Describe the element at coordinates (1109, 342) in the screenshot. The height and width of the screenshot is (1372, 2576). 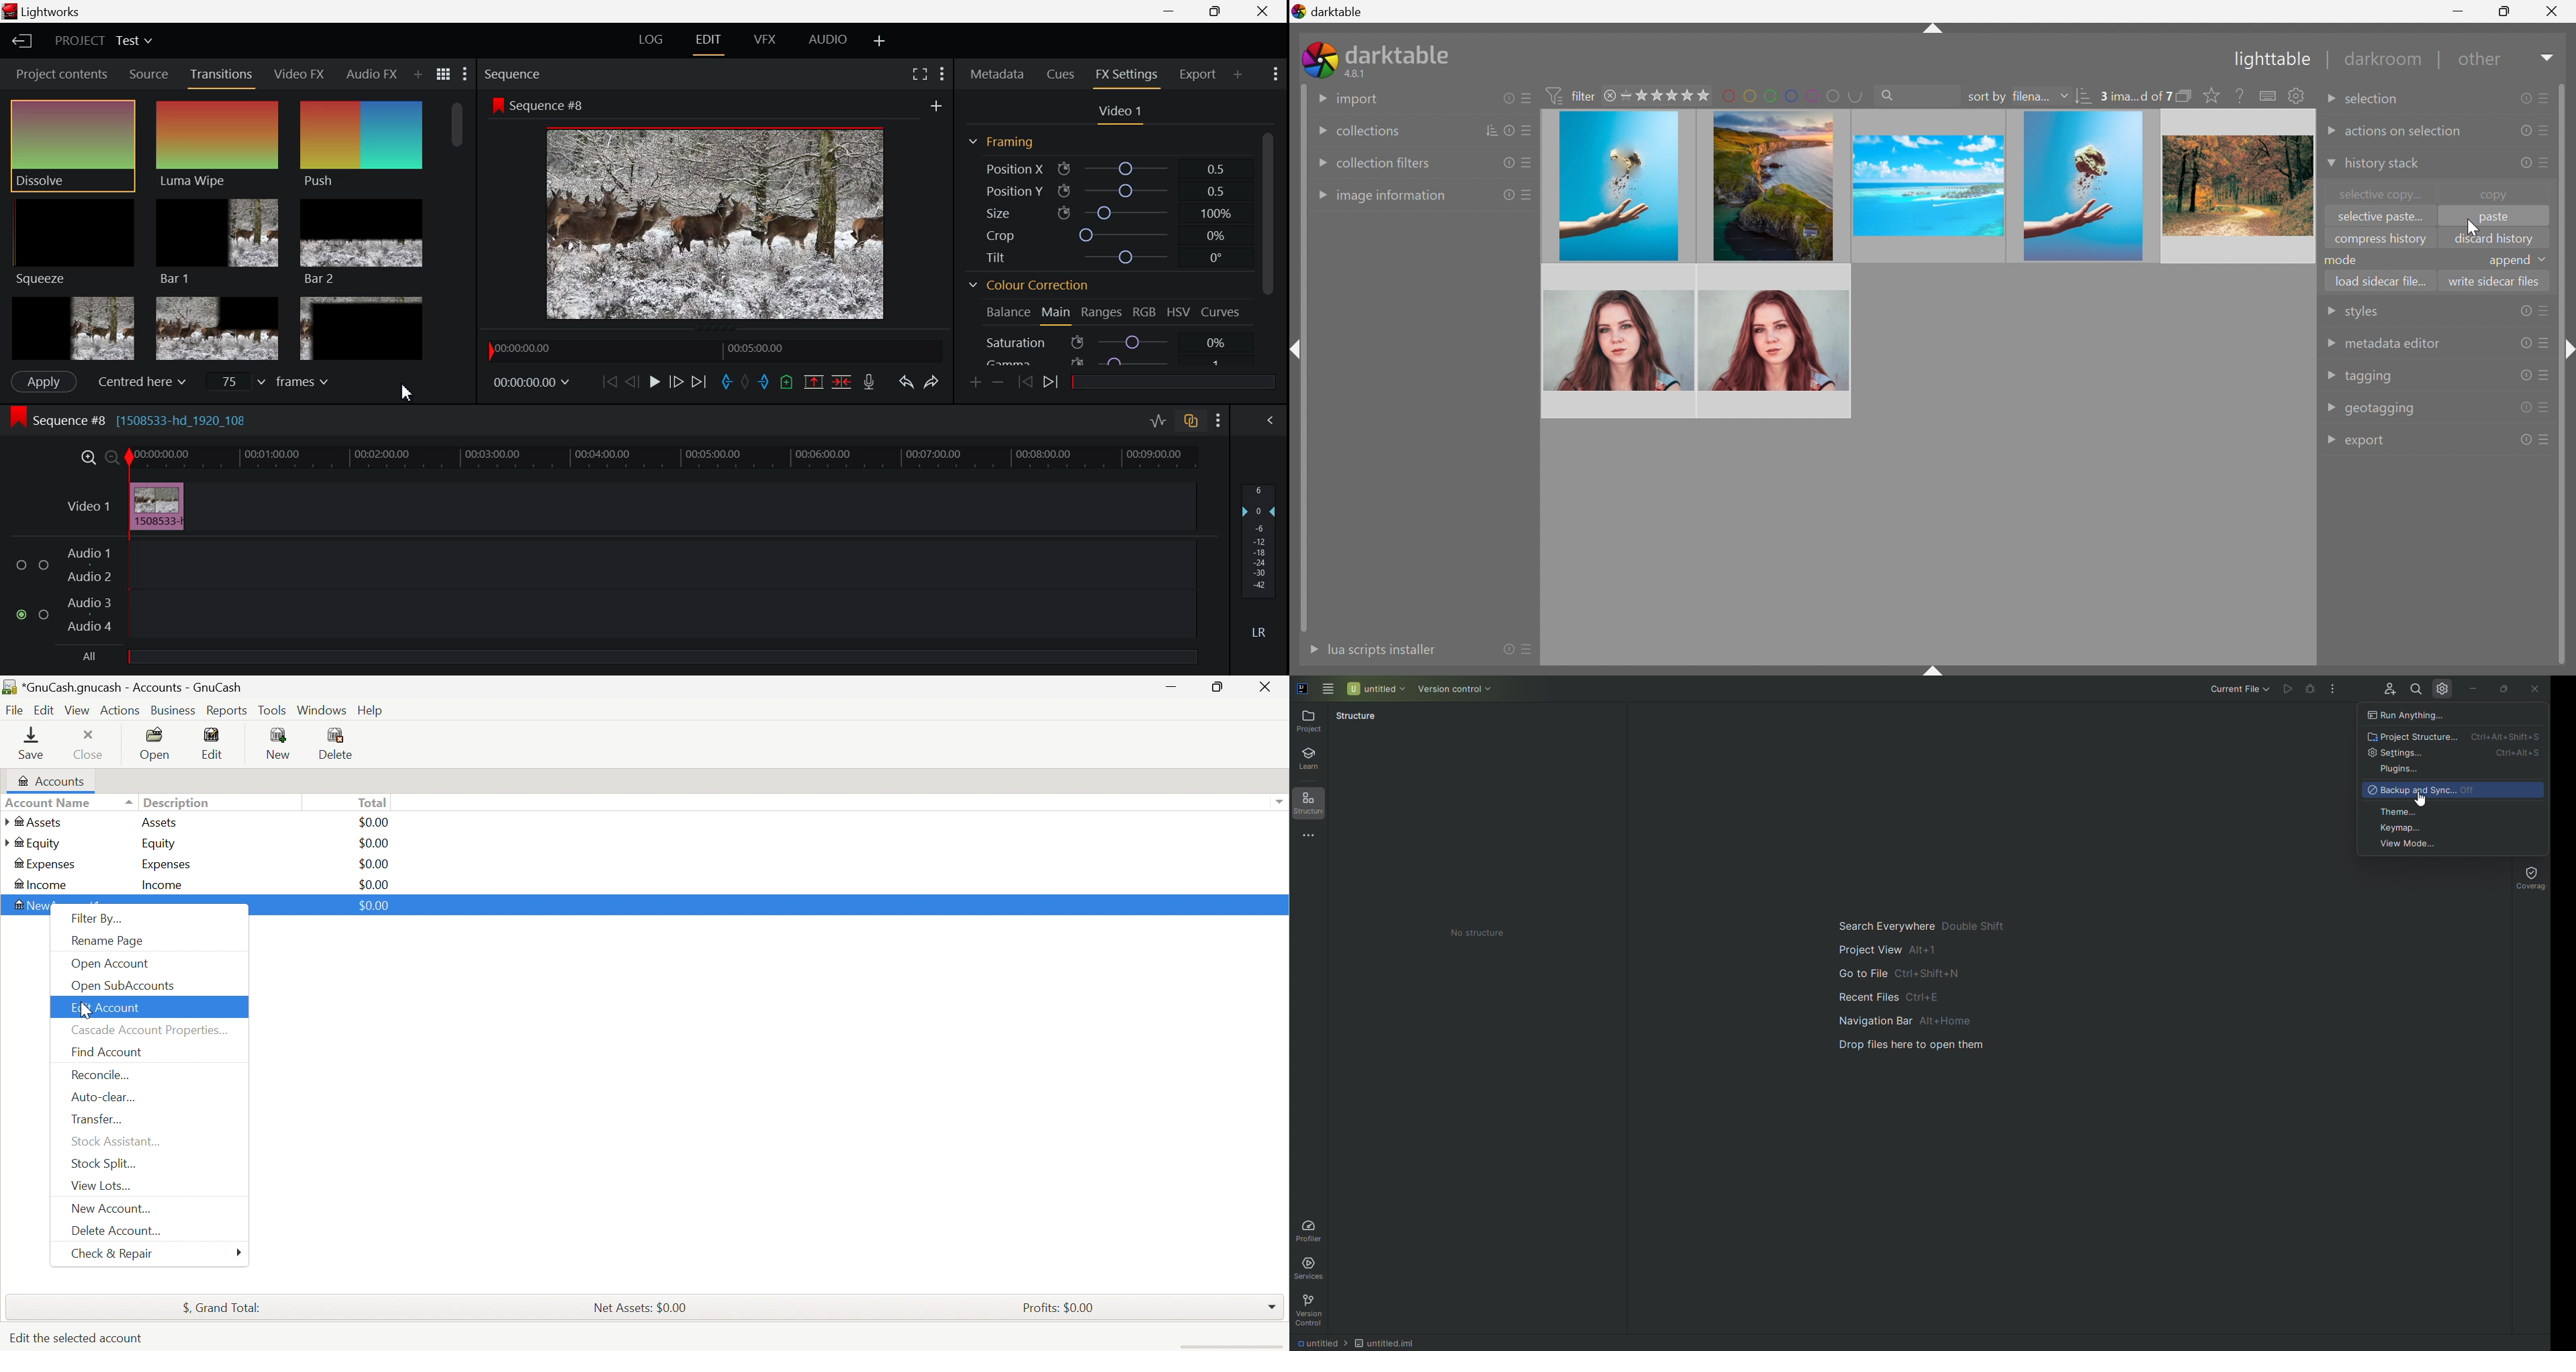
I see `Saturation` at that location.